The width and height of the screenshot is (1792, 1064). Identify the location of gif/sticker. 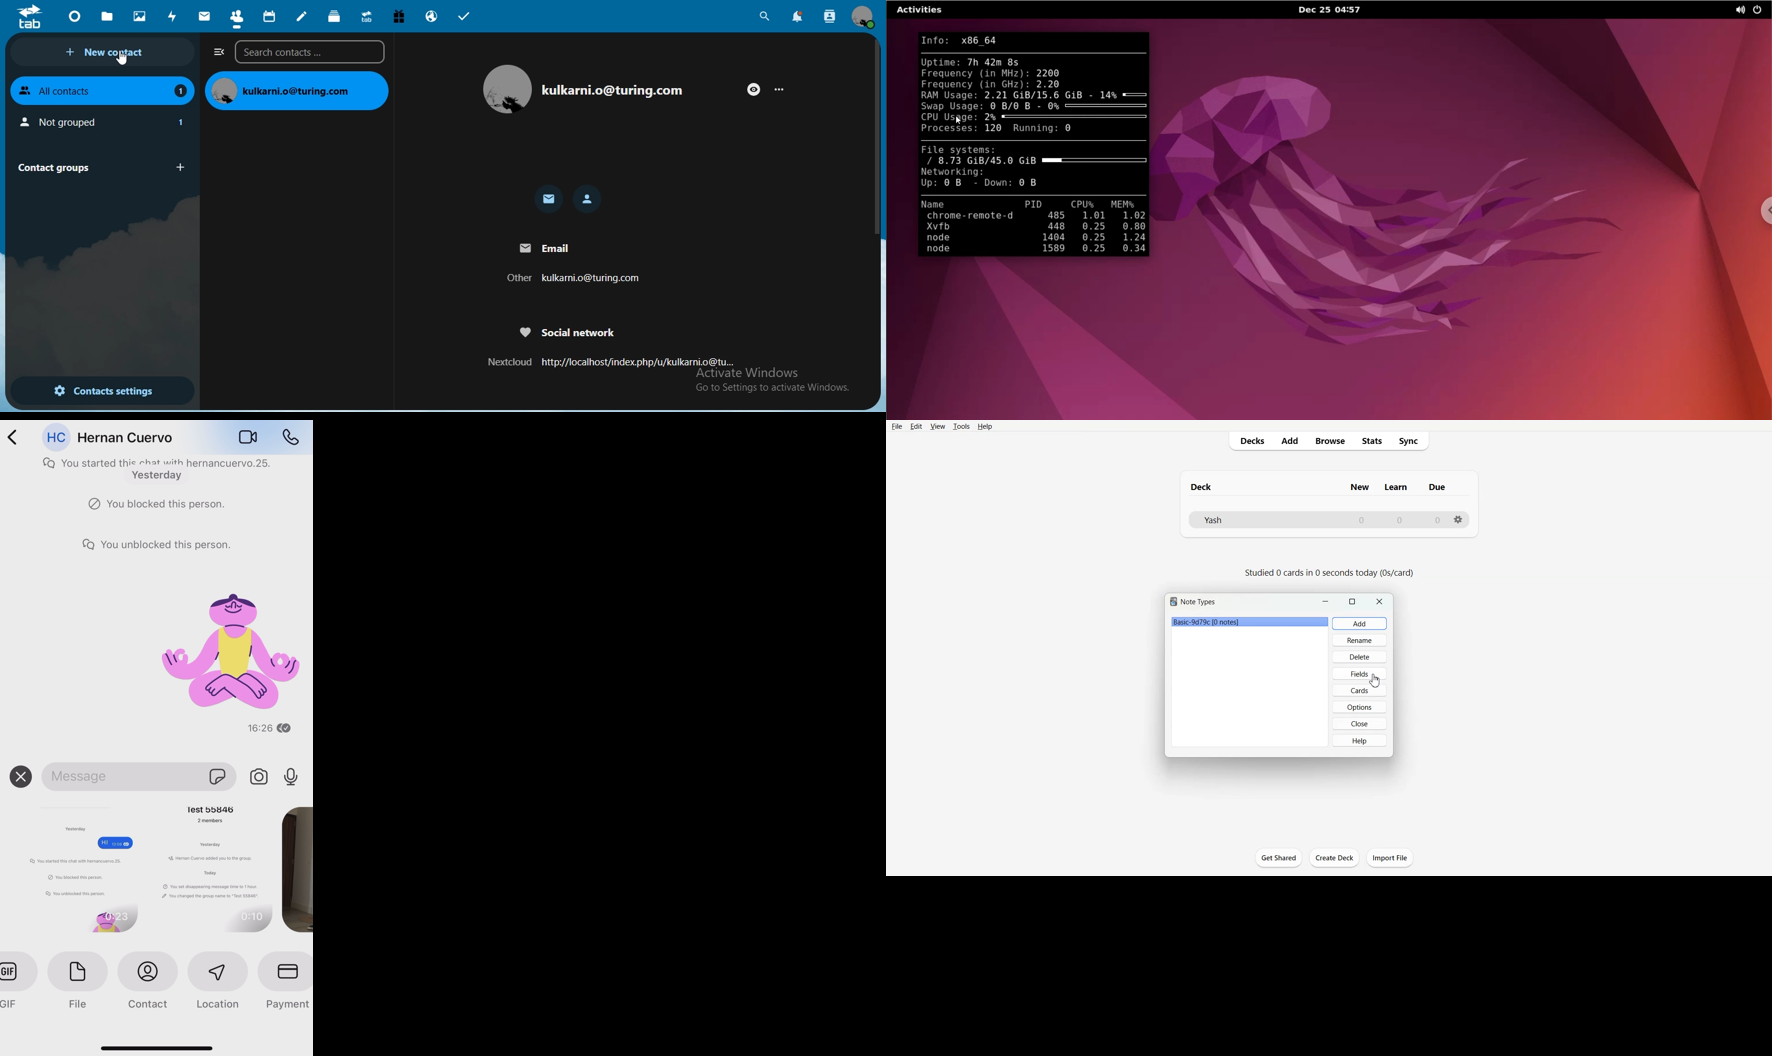
(217, 774).